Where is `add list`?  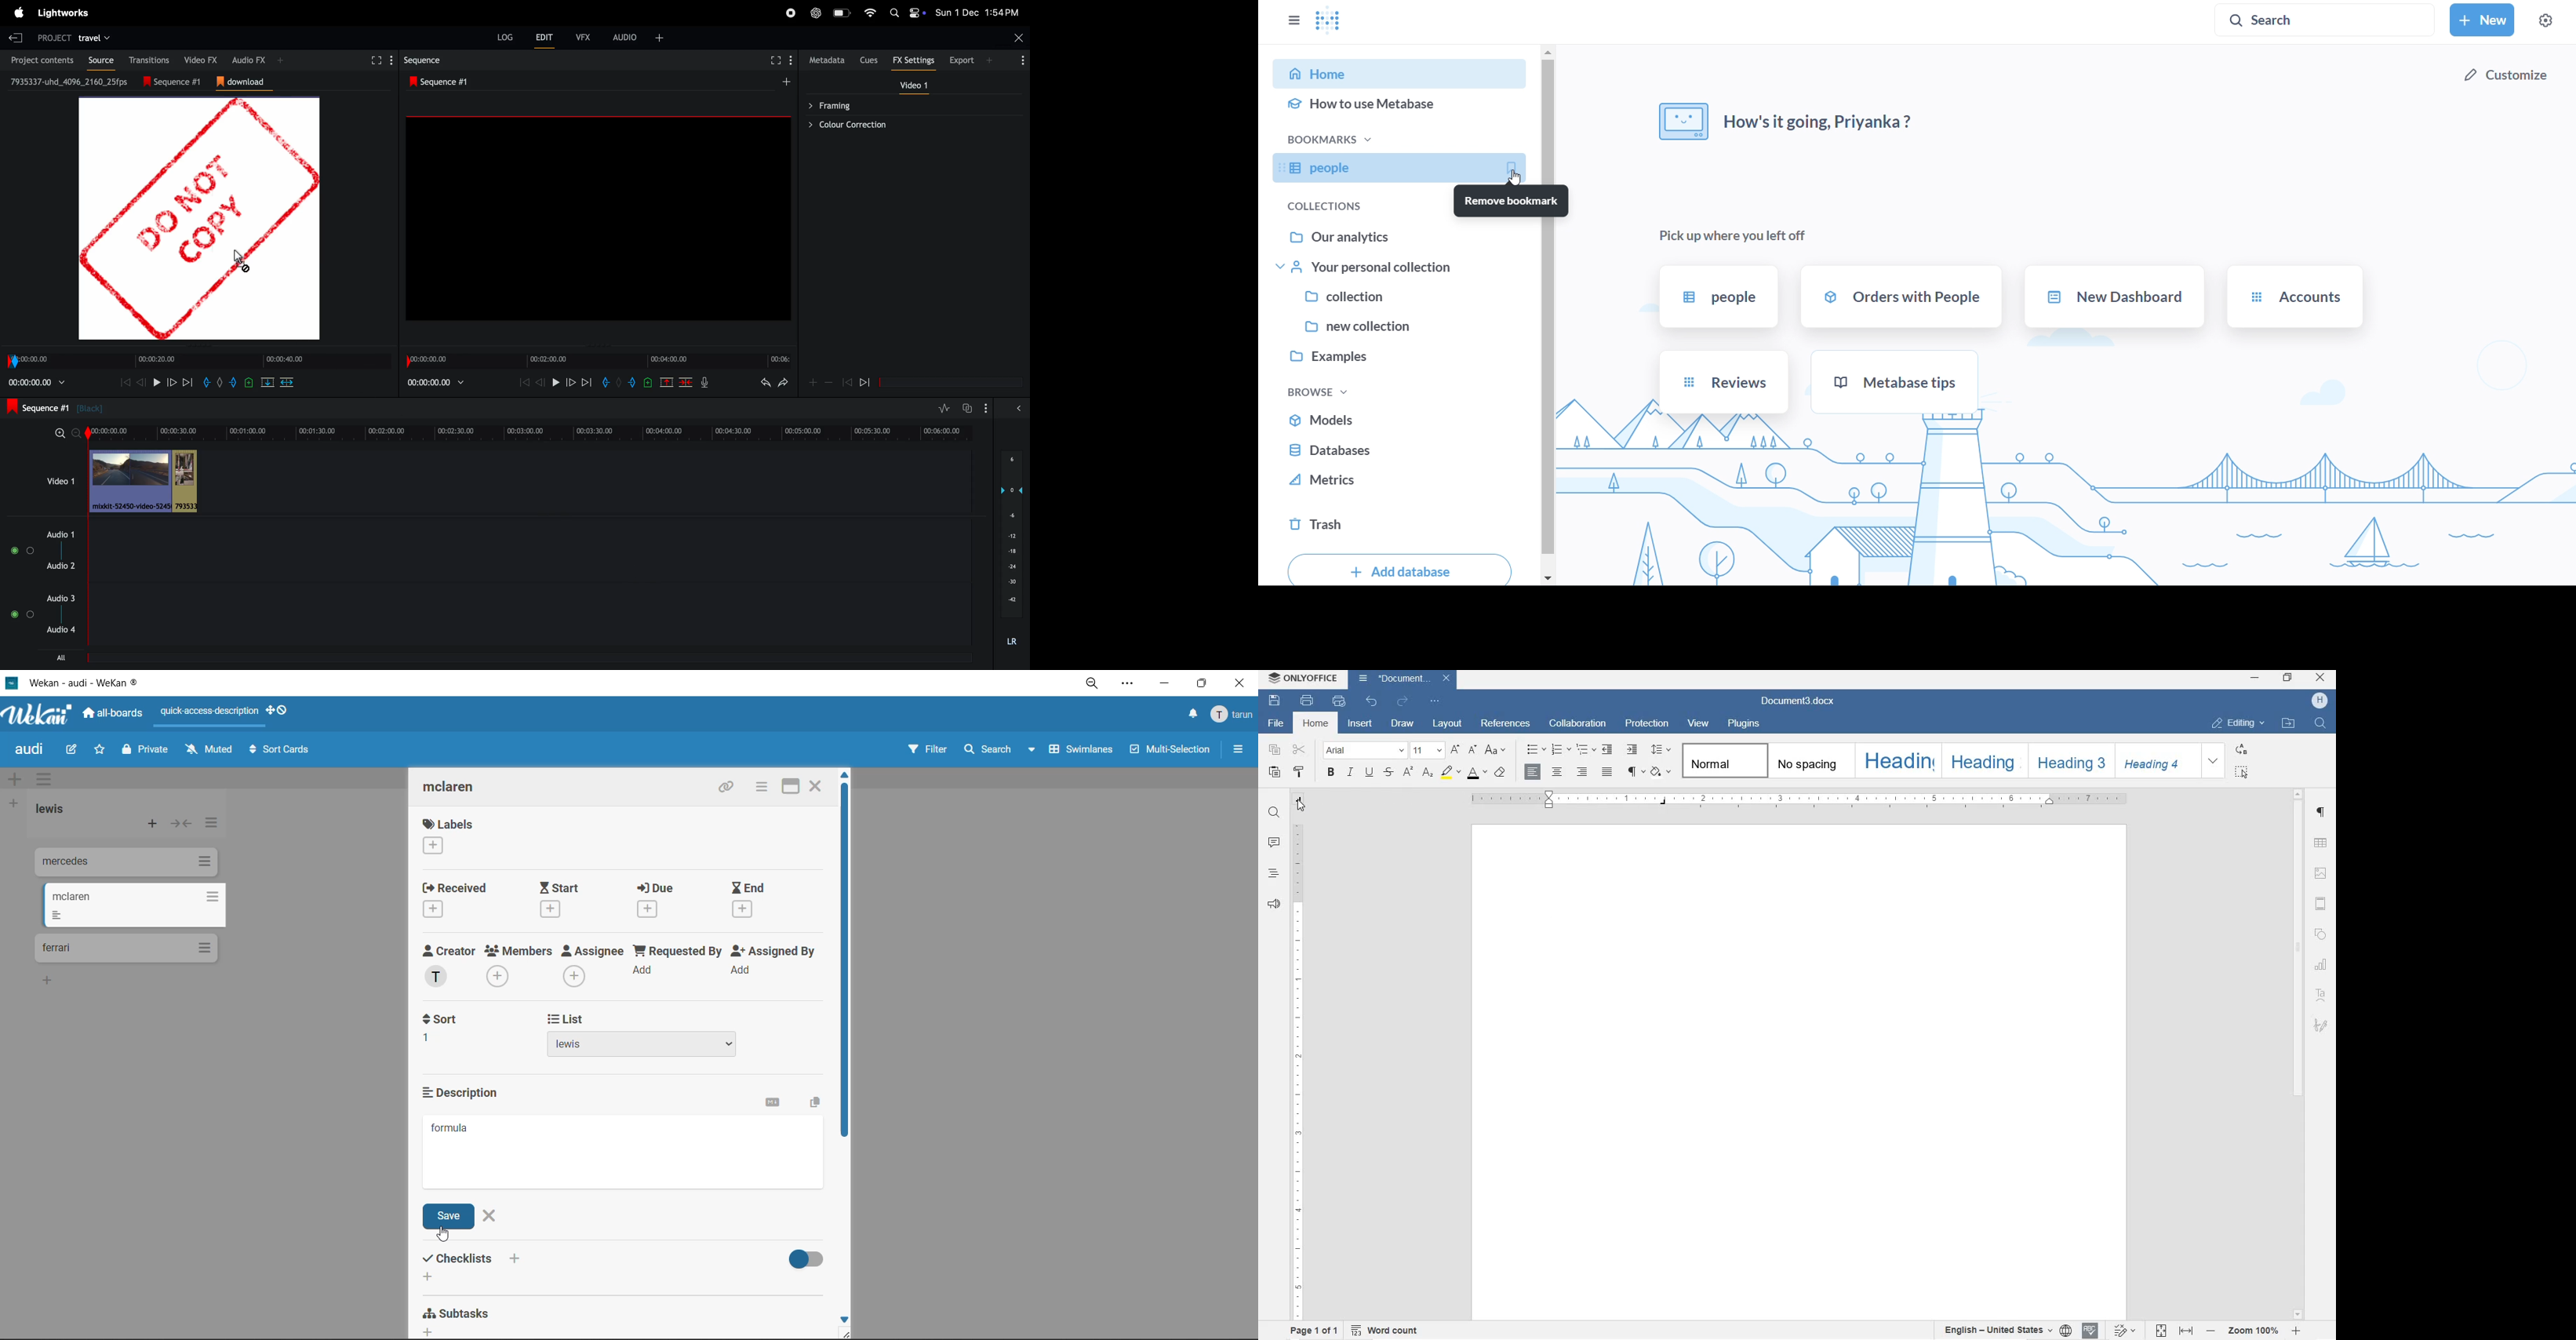 add list is located at coordinates (12, 804).